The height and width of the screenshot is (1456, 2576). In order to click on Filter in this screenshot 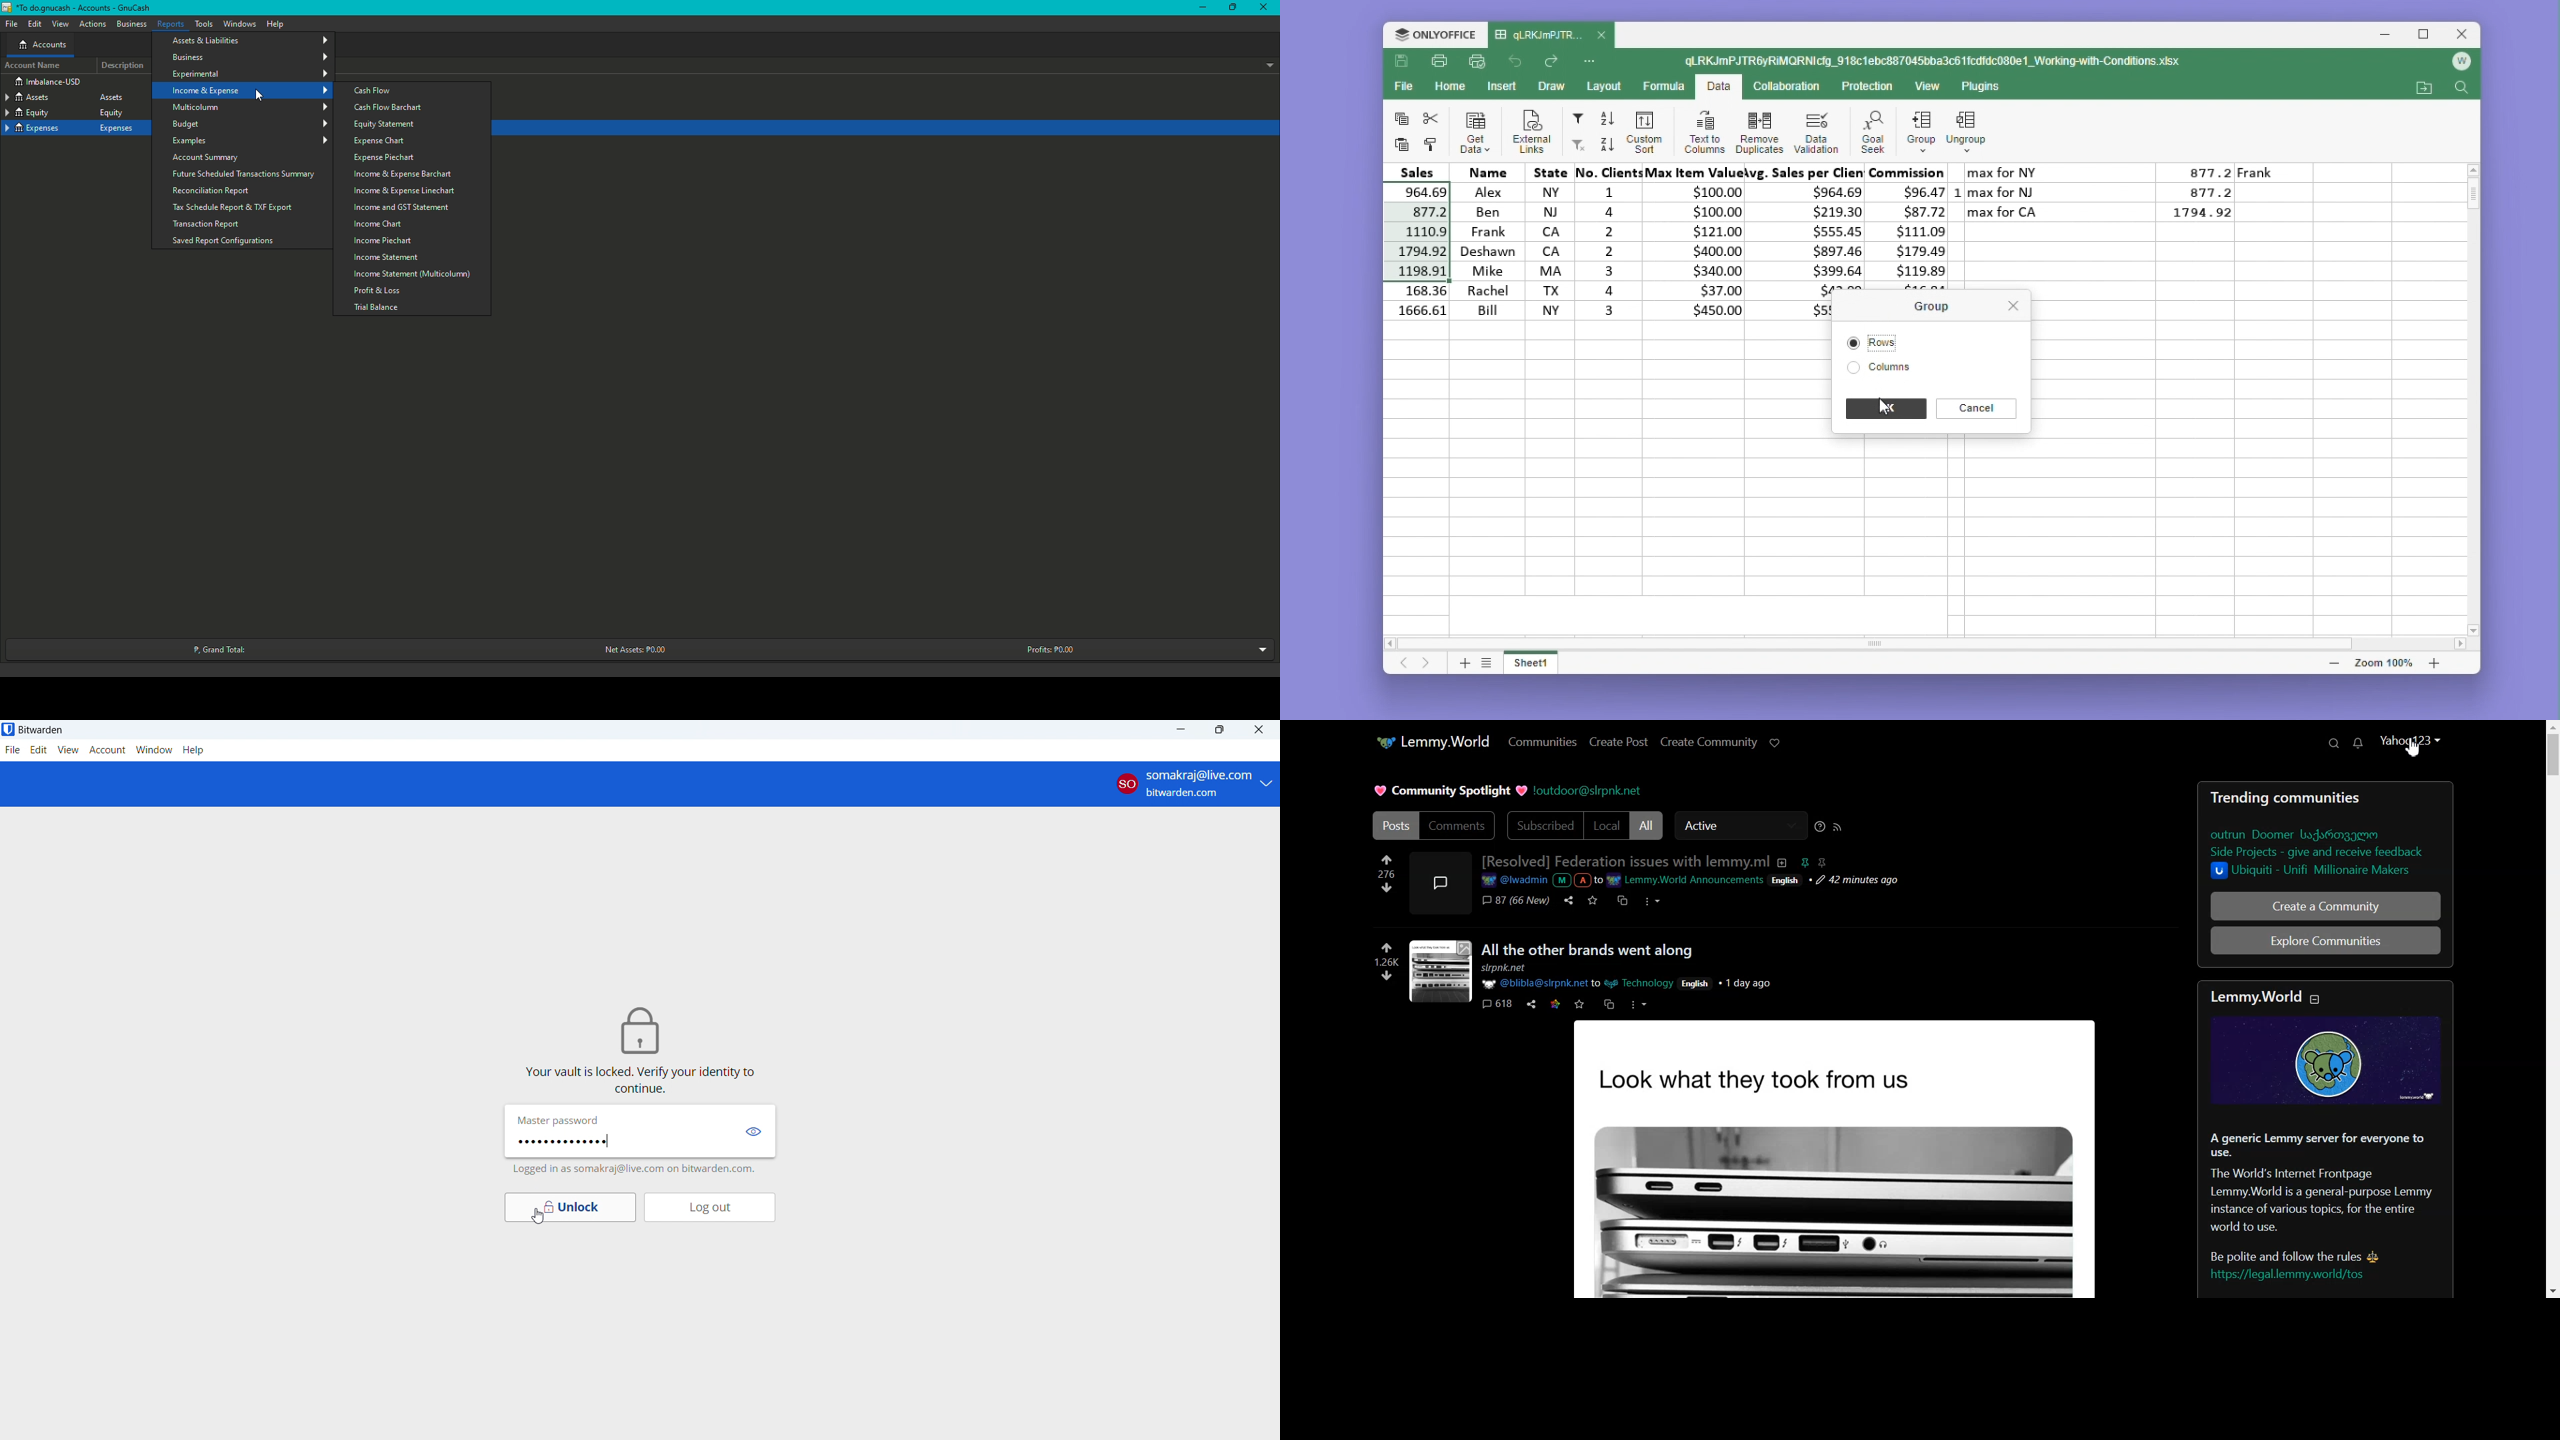, I will do `click(1577, 119)`.